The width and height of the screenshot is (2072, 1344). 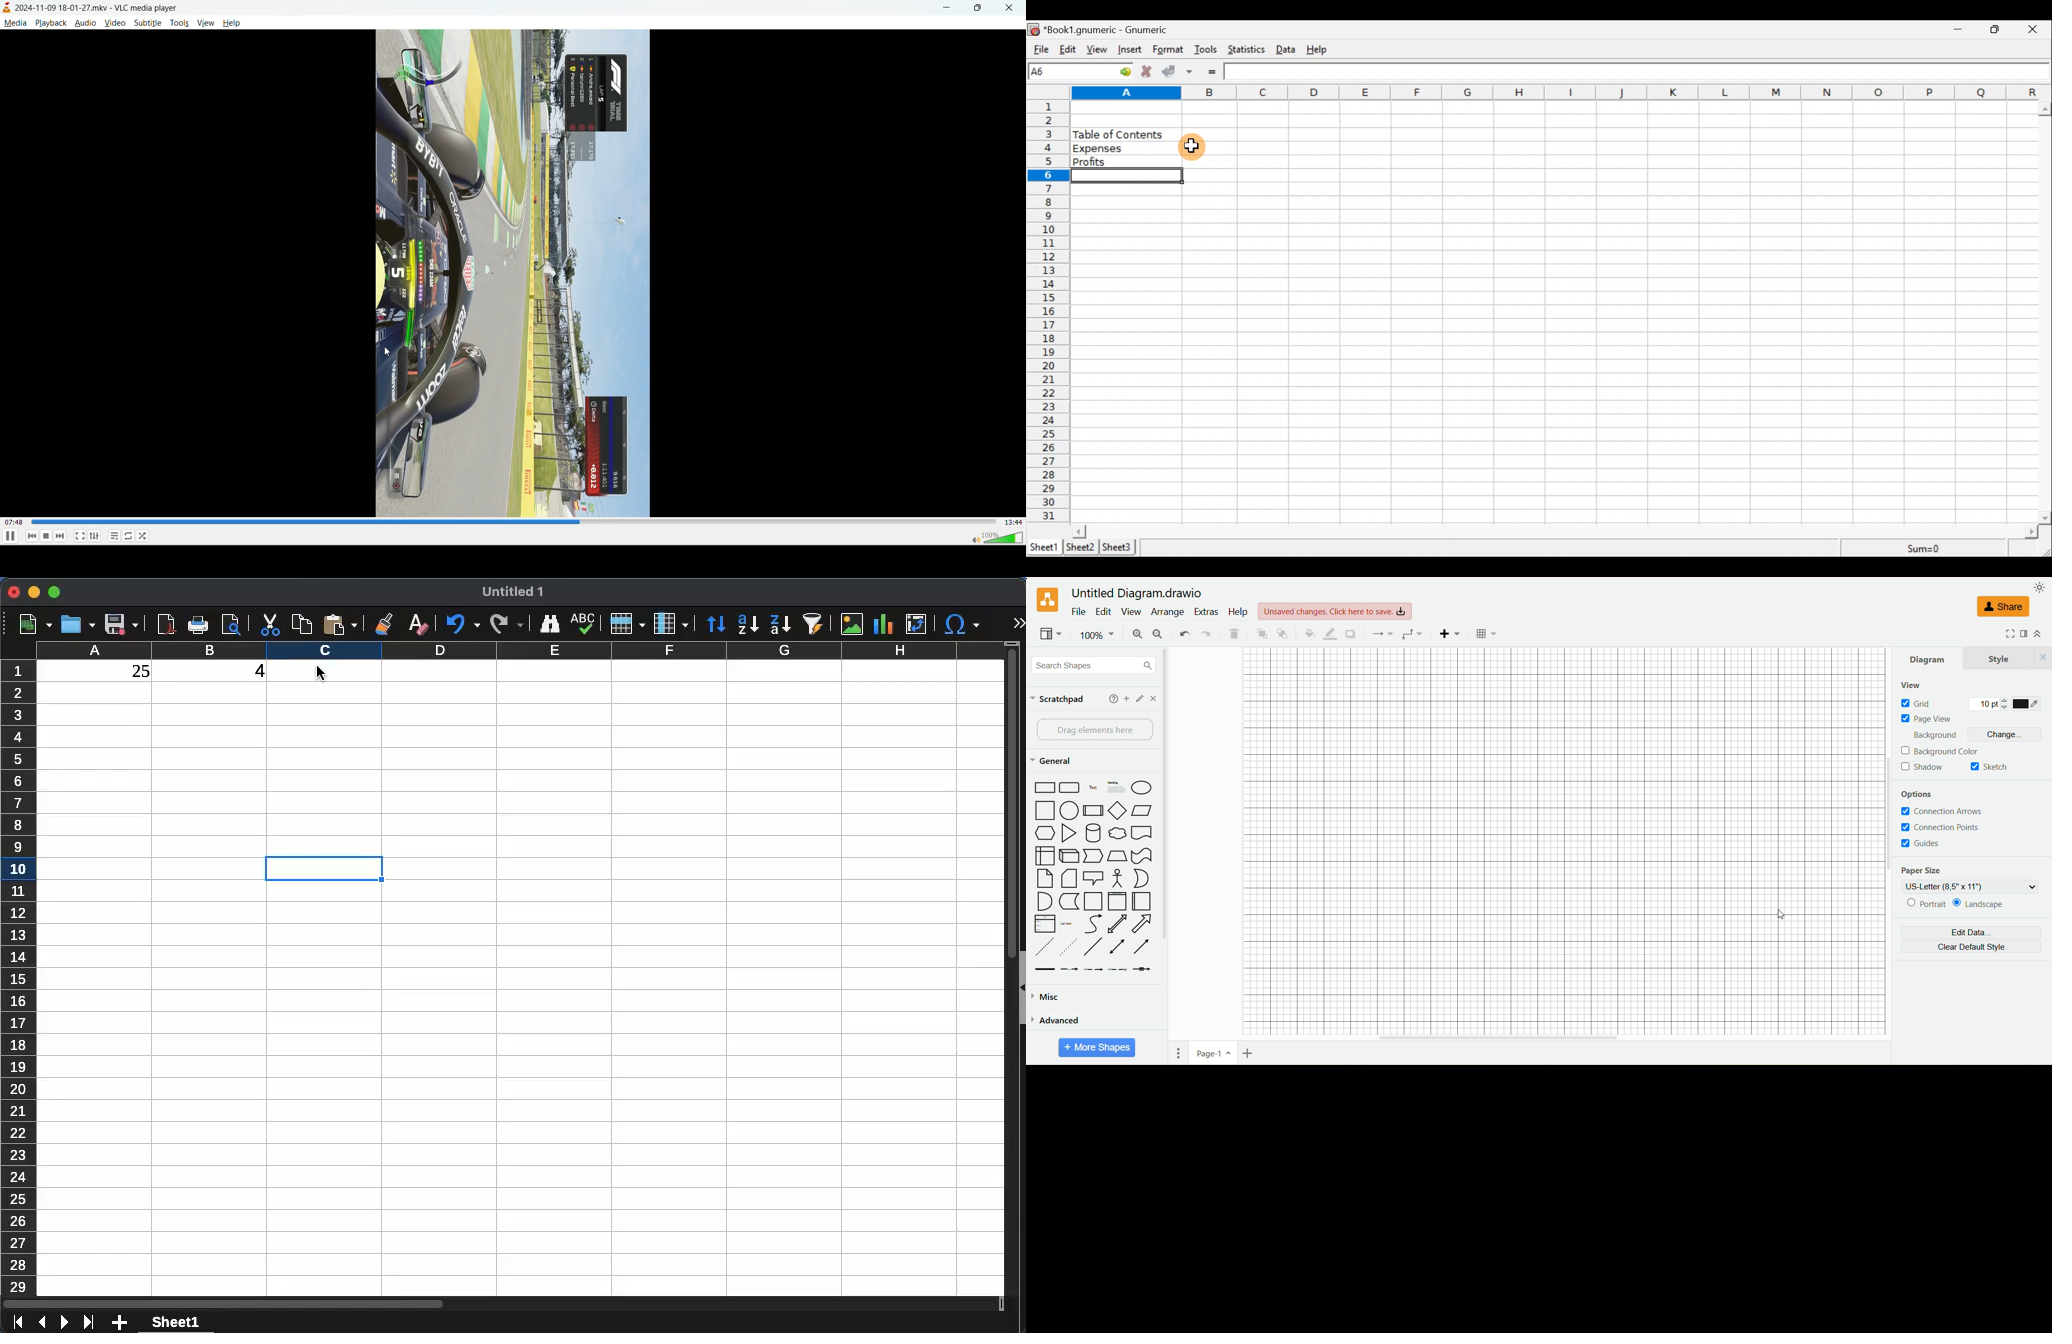 What do you see at coordinates (748, 626) in the screenshot?
I see `sort ascending ` at bounding box center [748, 626].